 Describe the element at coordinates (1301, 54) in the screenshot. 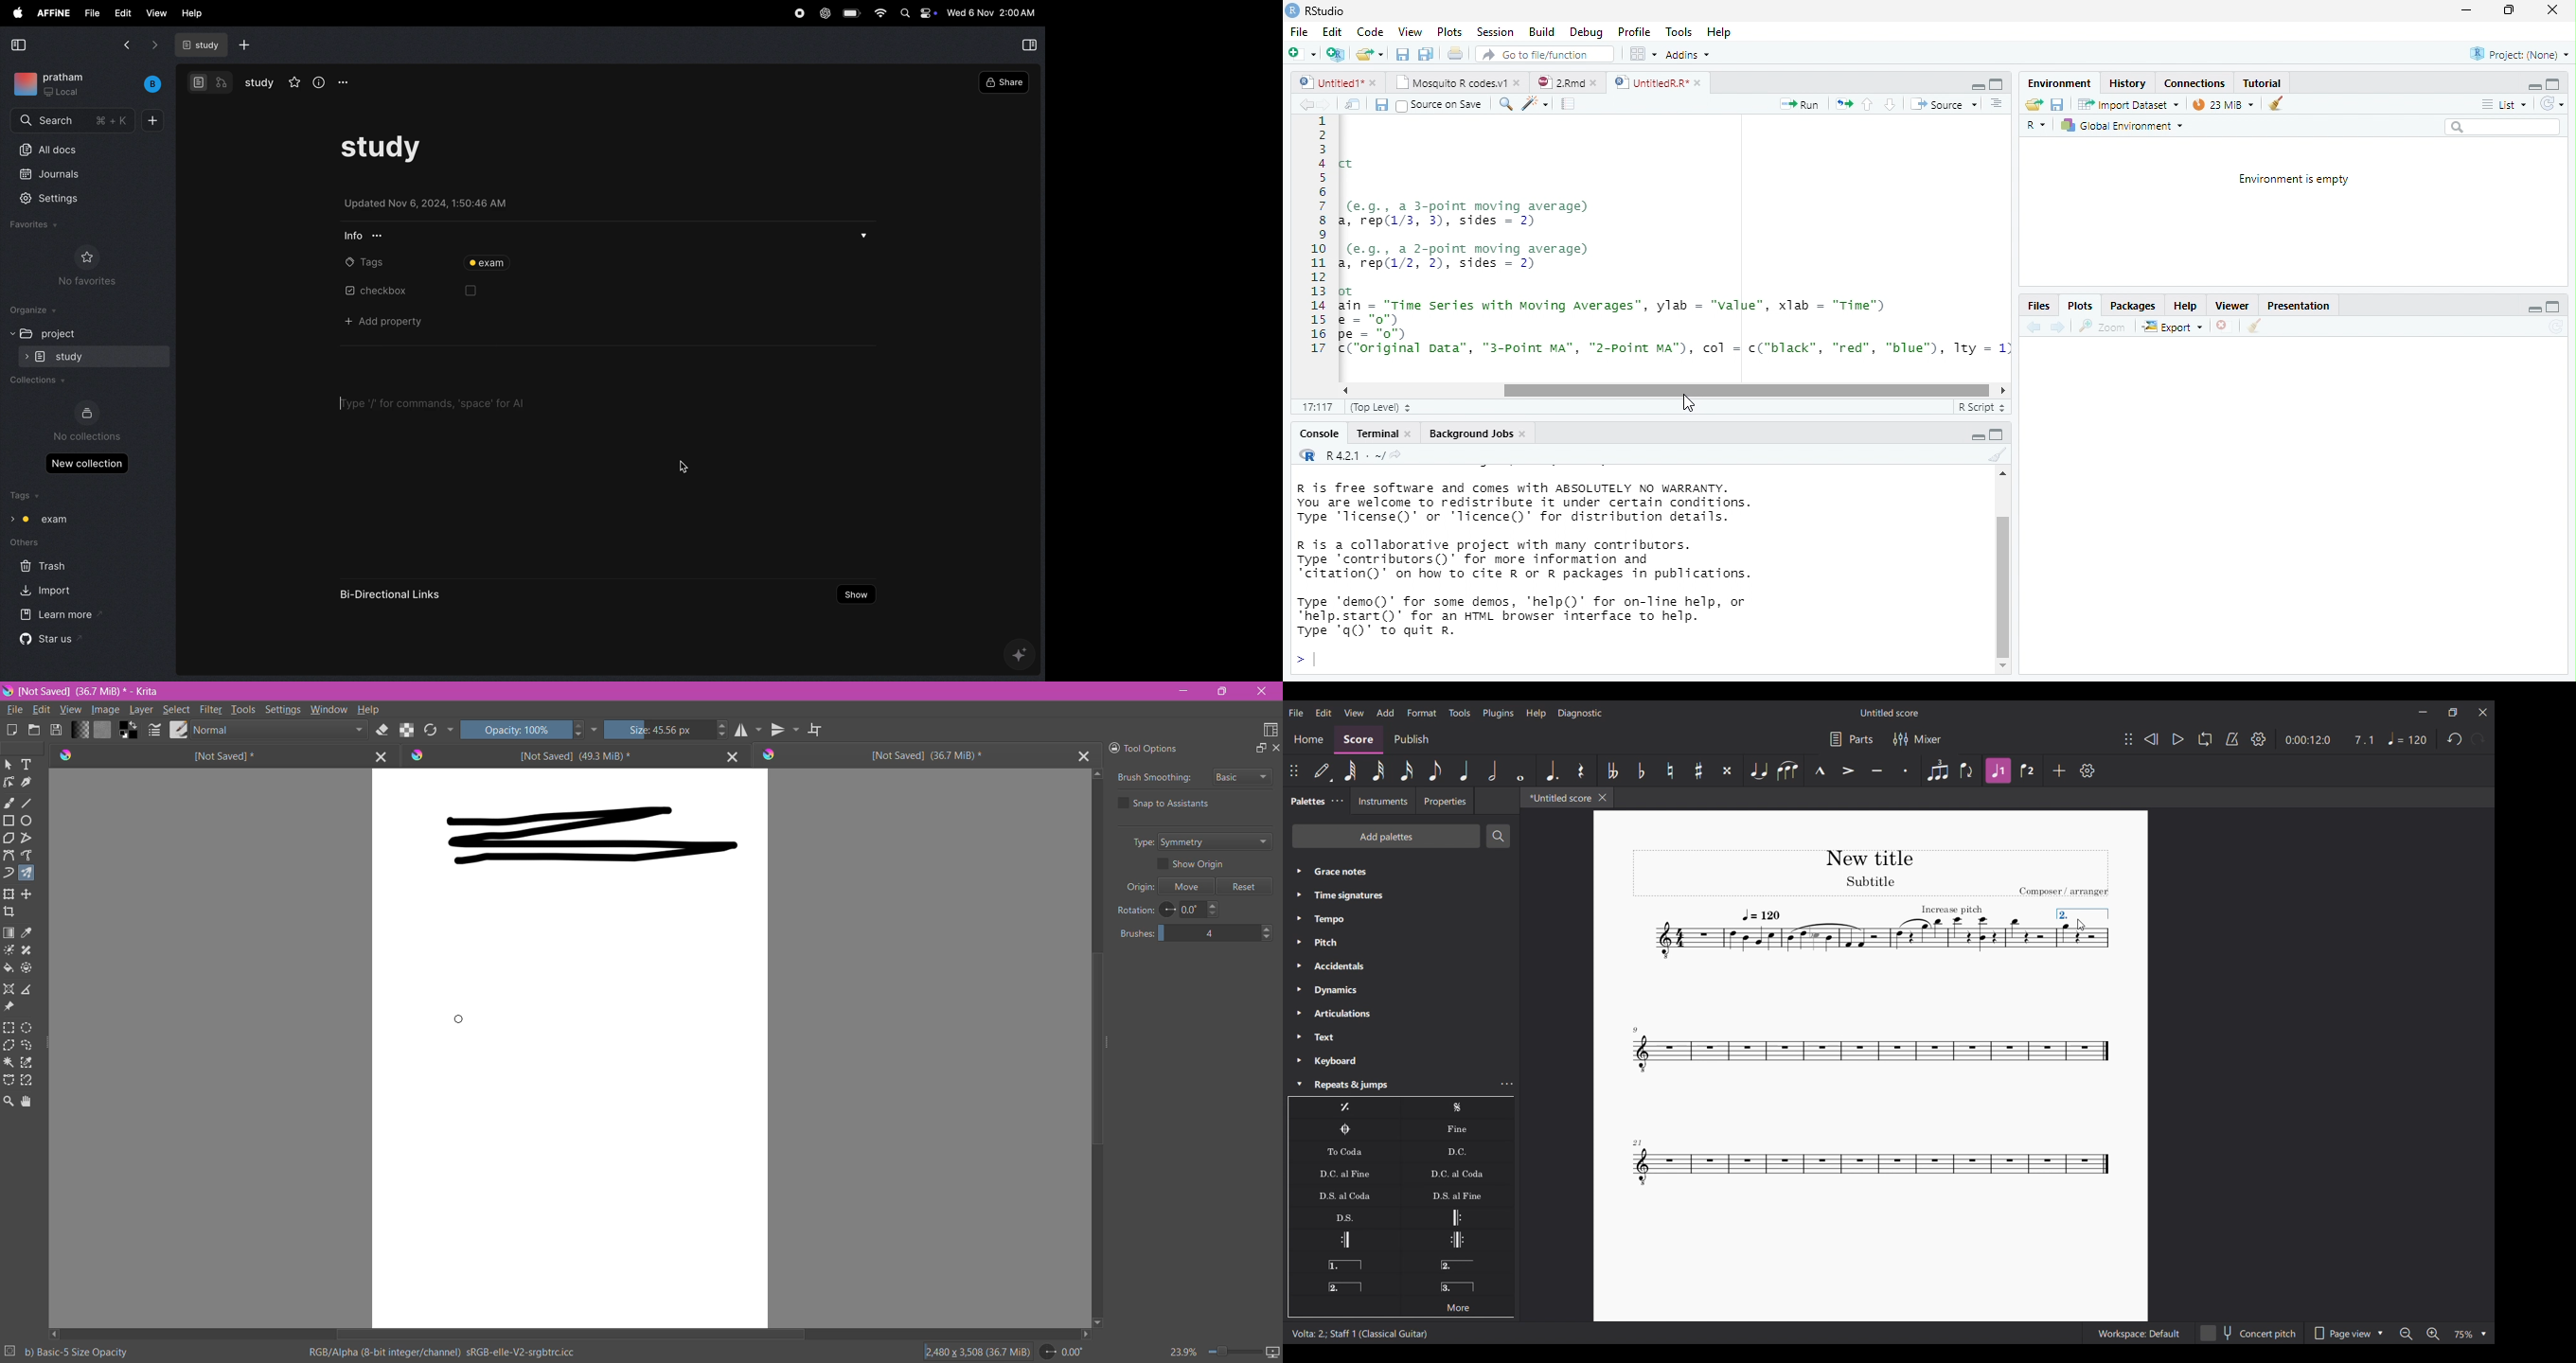

I see `New file` at that location.